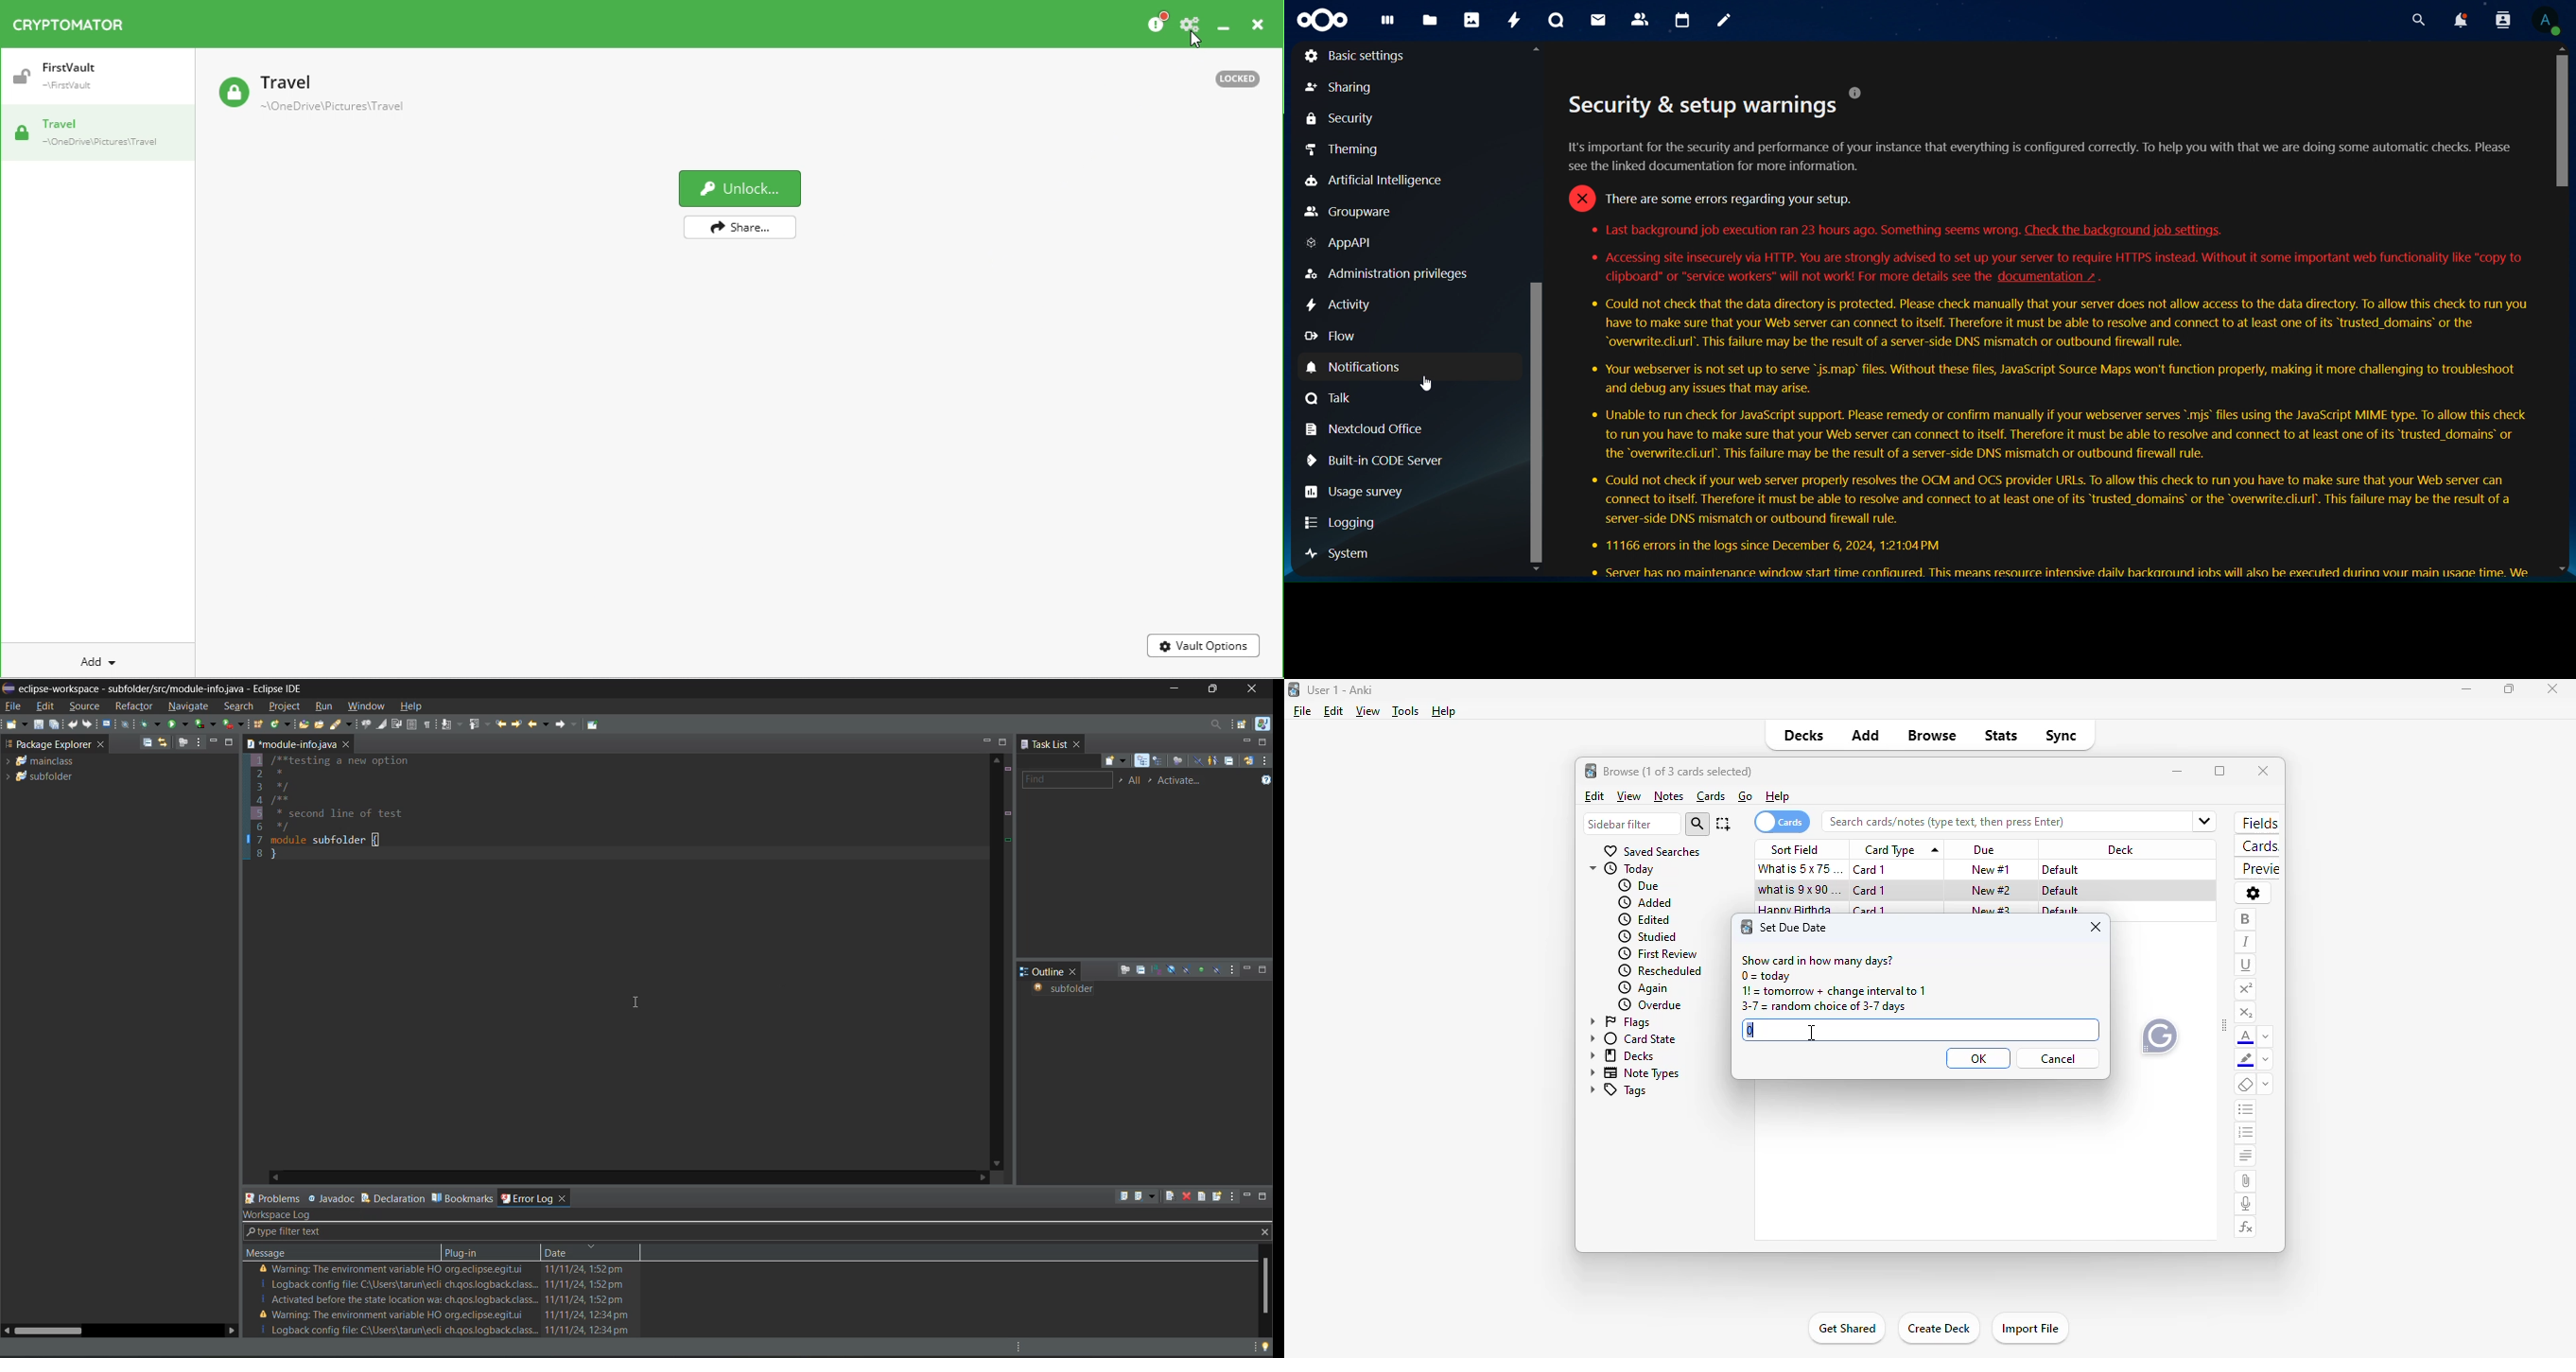 This screenshot has height=1372, width=2576. I want to click on icon, so click(1324, 20).